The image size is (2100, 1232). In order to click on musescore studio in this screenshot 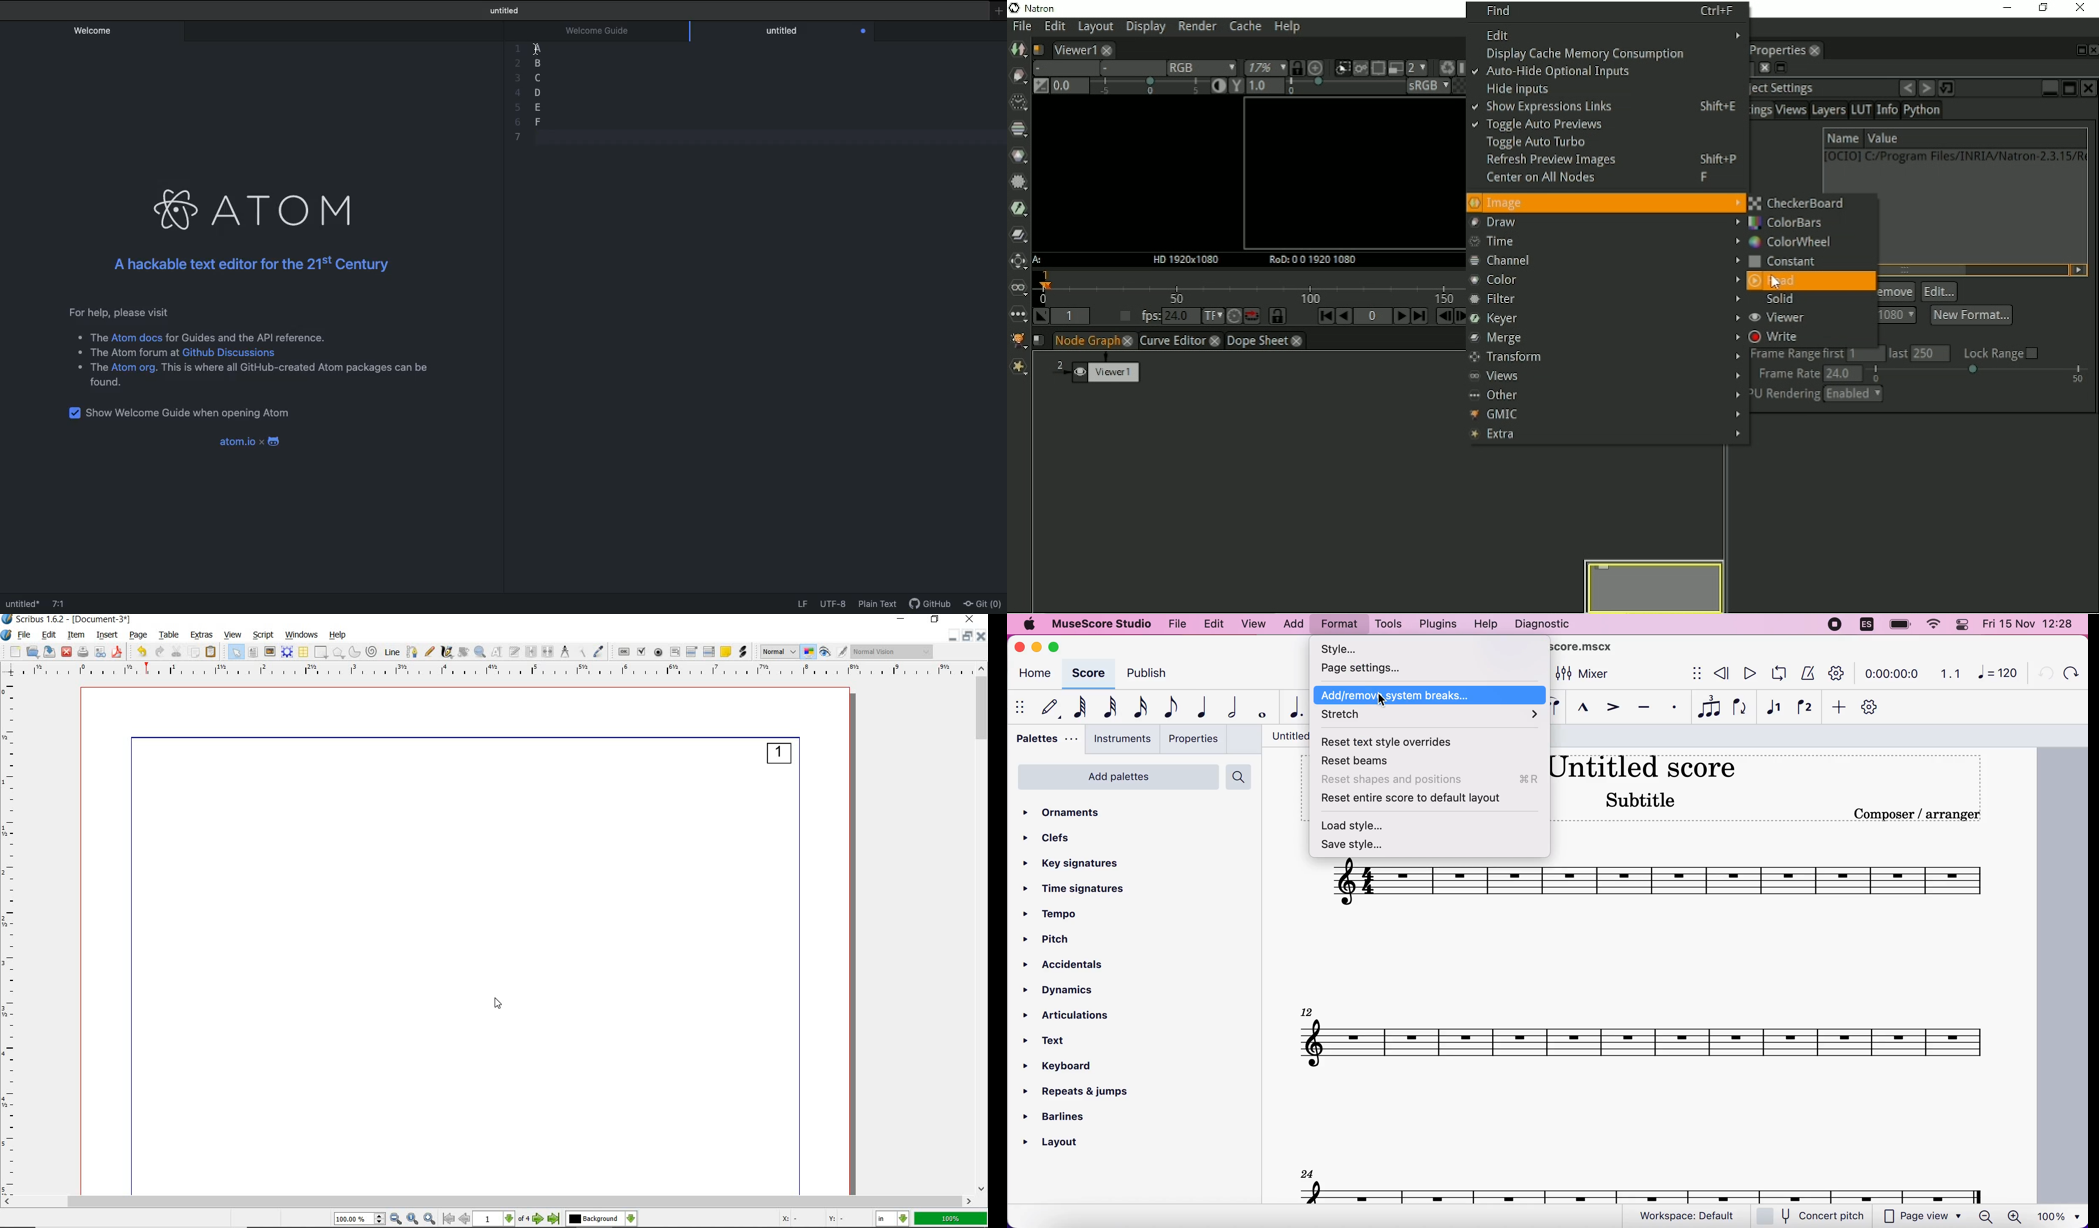, I will do `click(1099, 624)`.